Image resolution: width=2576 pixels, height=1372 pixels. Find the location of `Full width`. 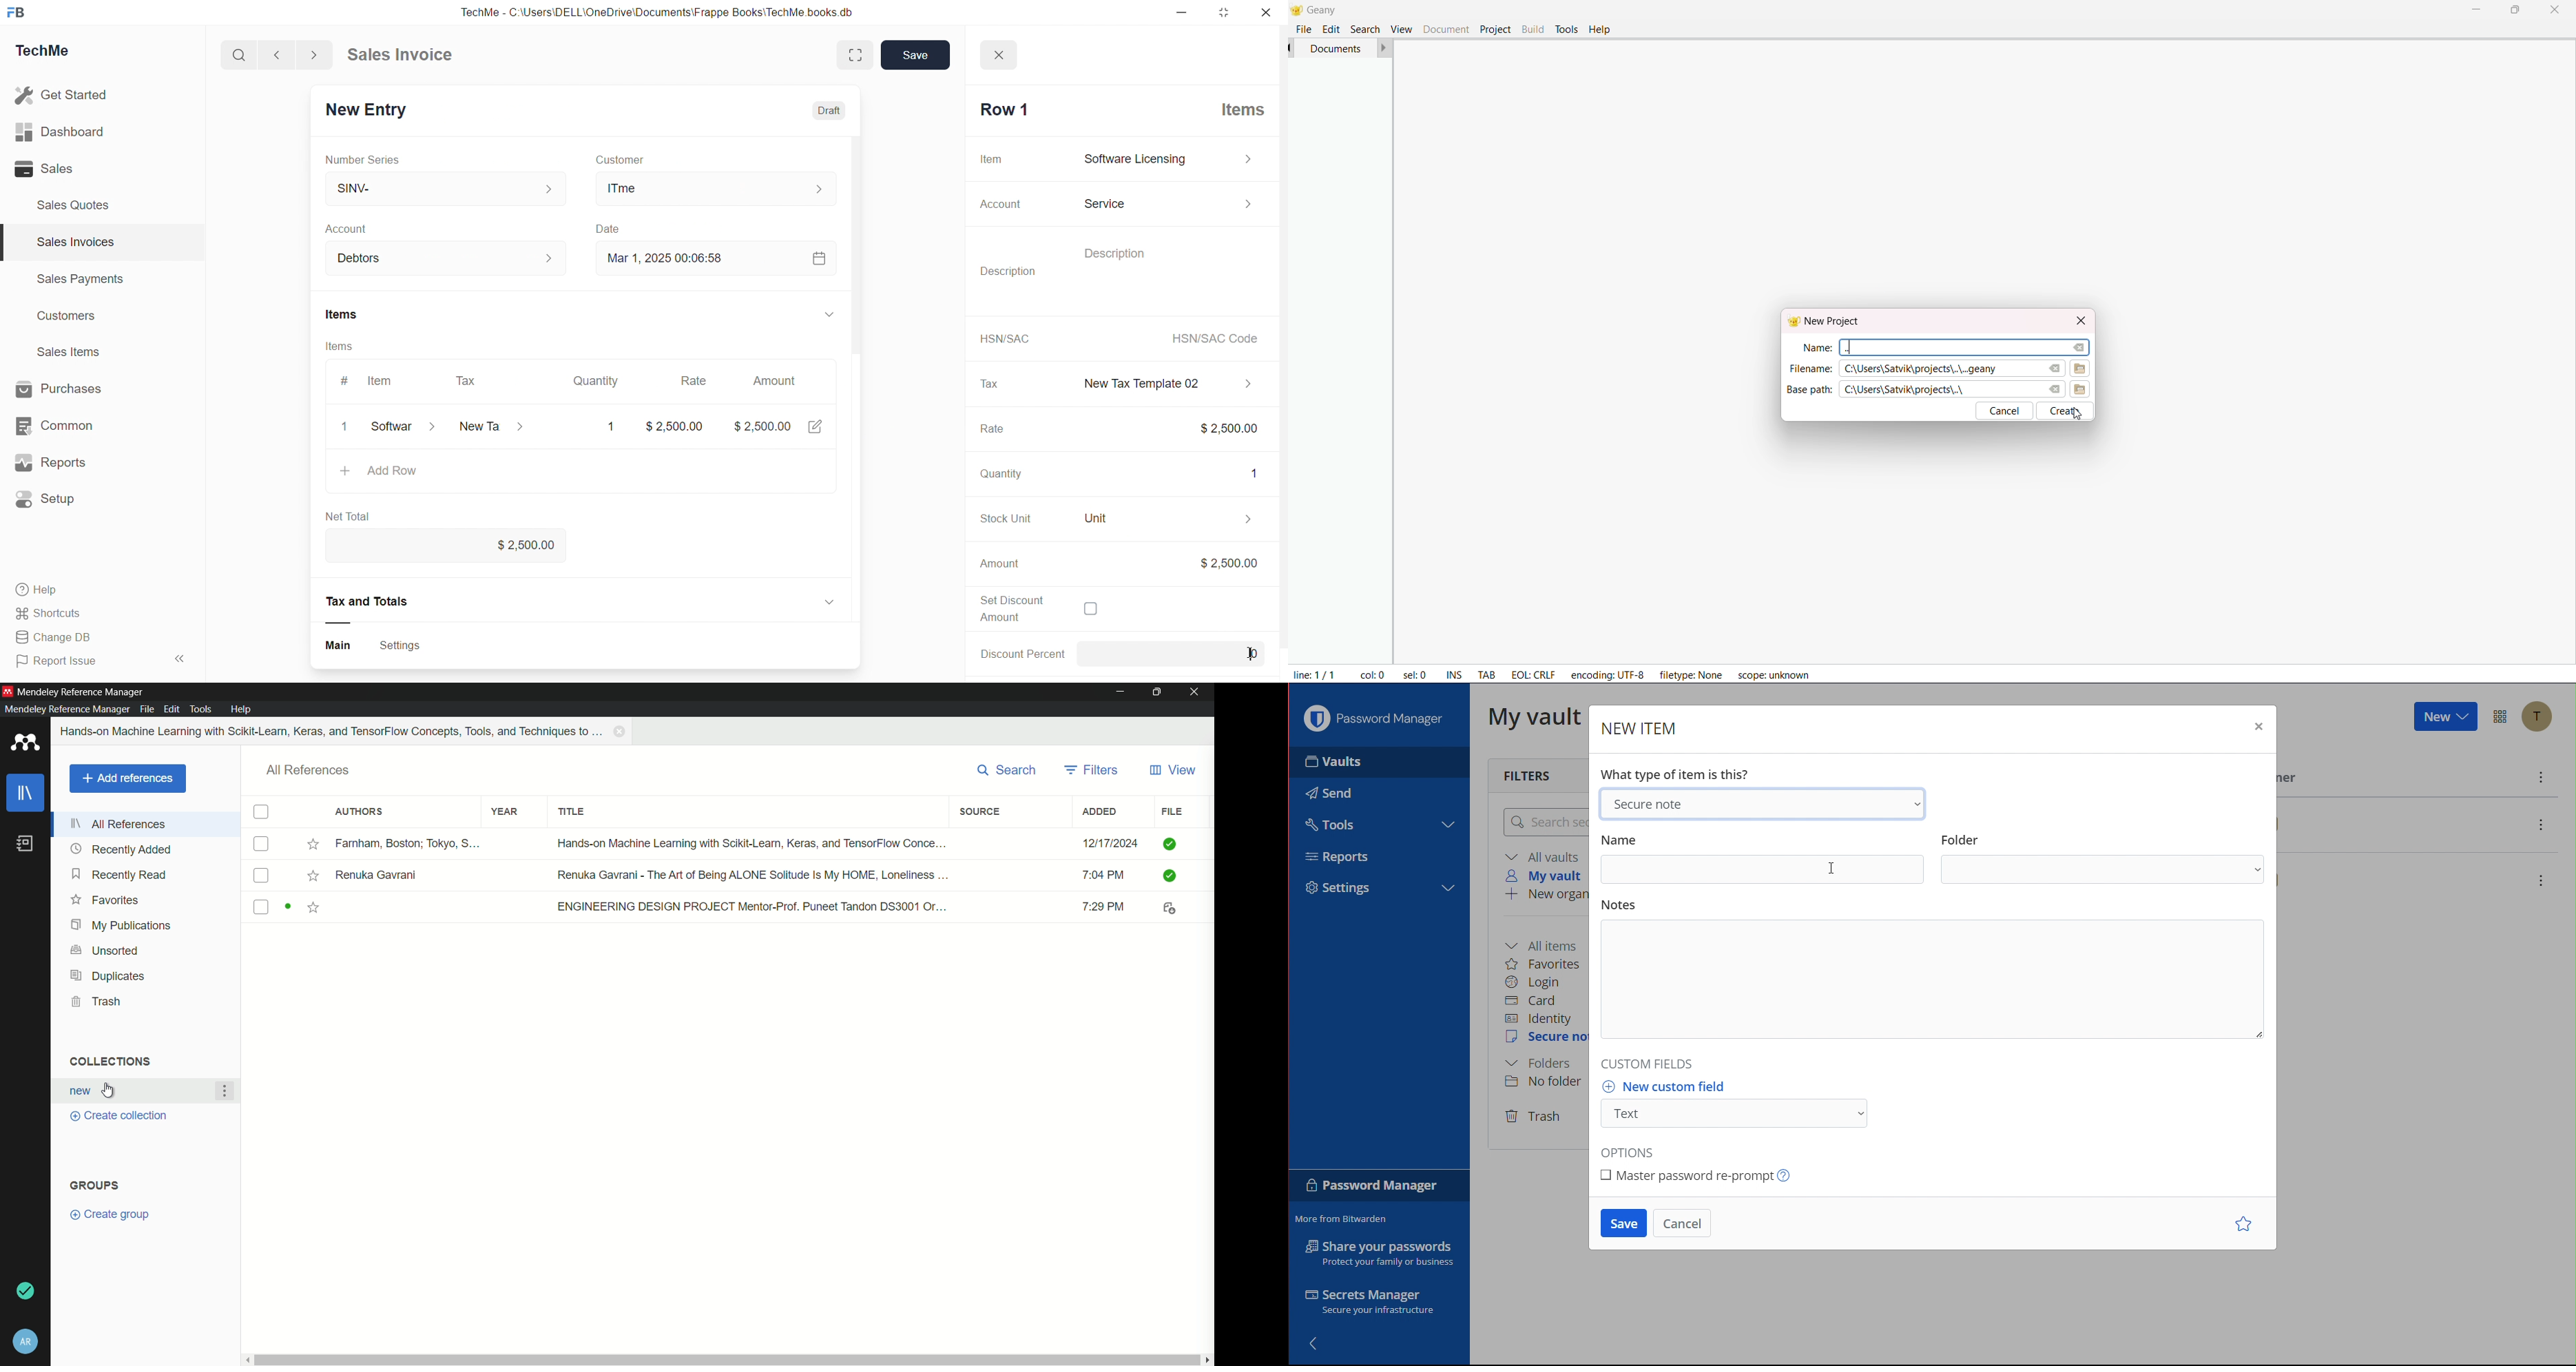

Full width is located at coordinates (843, 54).